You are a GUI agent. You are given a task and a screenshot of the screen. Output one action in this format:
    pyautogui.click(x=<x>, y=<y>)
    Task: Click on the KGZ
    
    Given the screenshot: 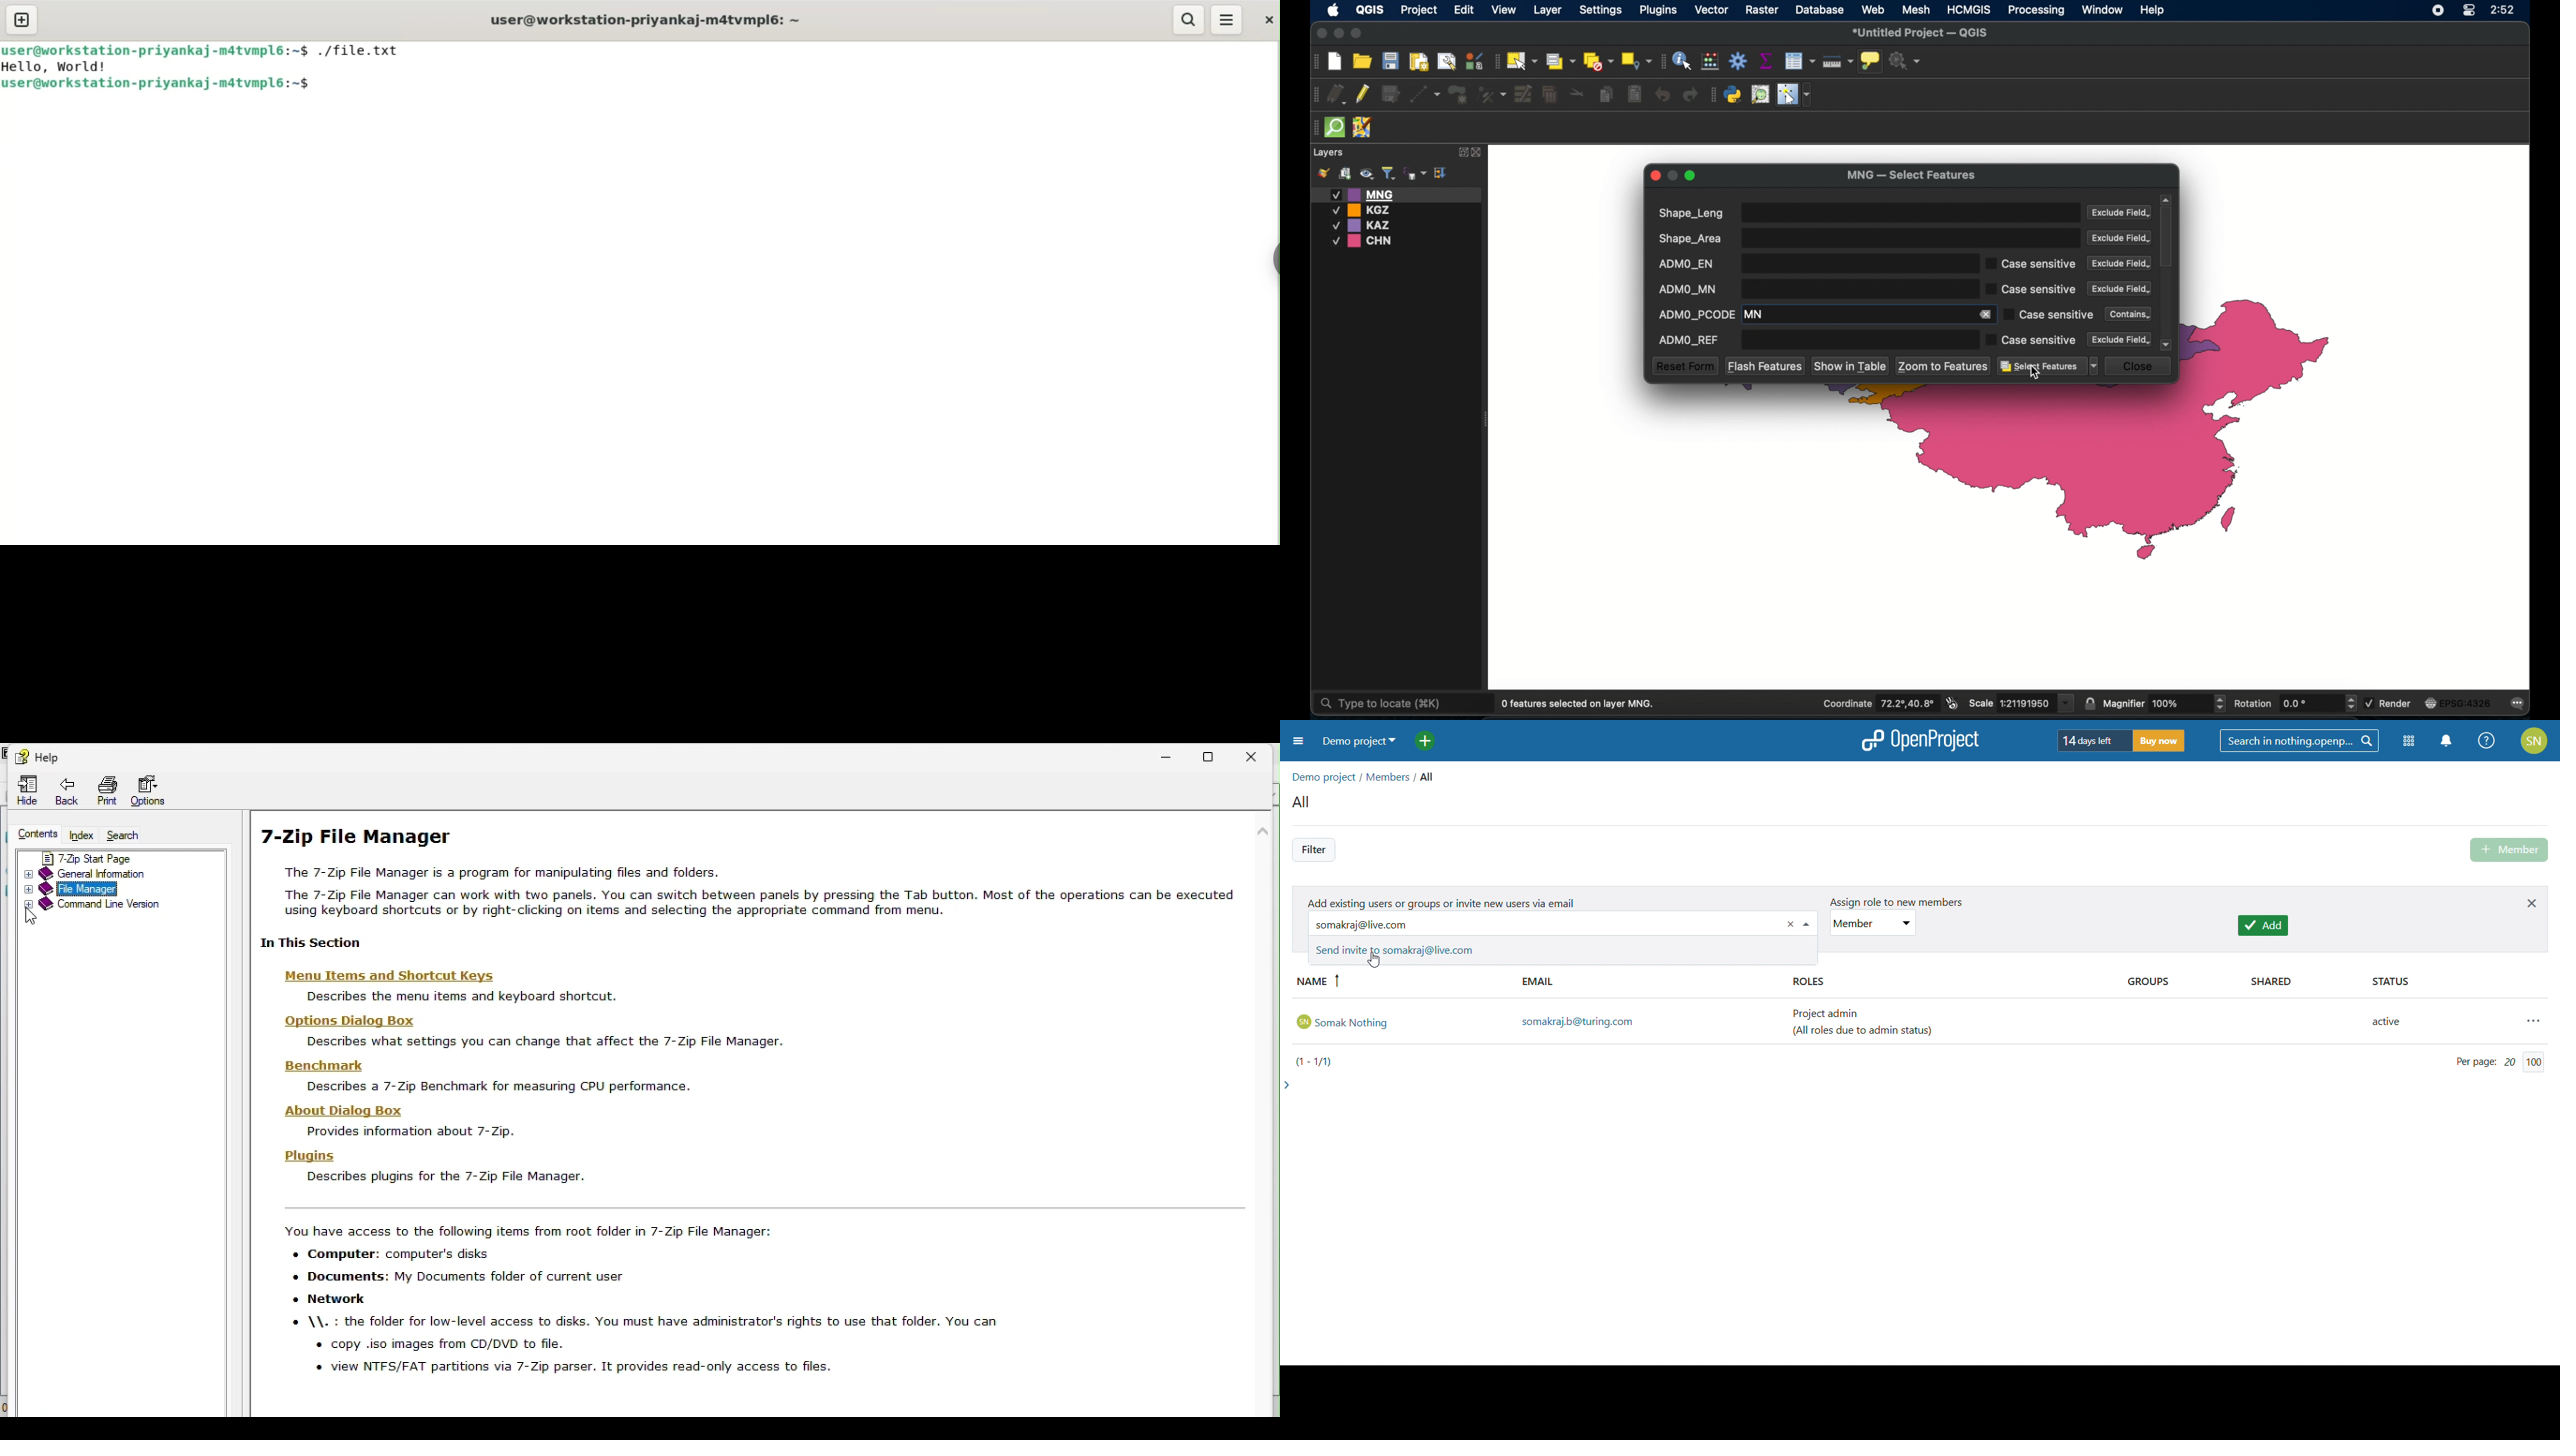 What is the action you would take?
    pyautogui.click(x=1364, y=210)
    